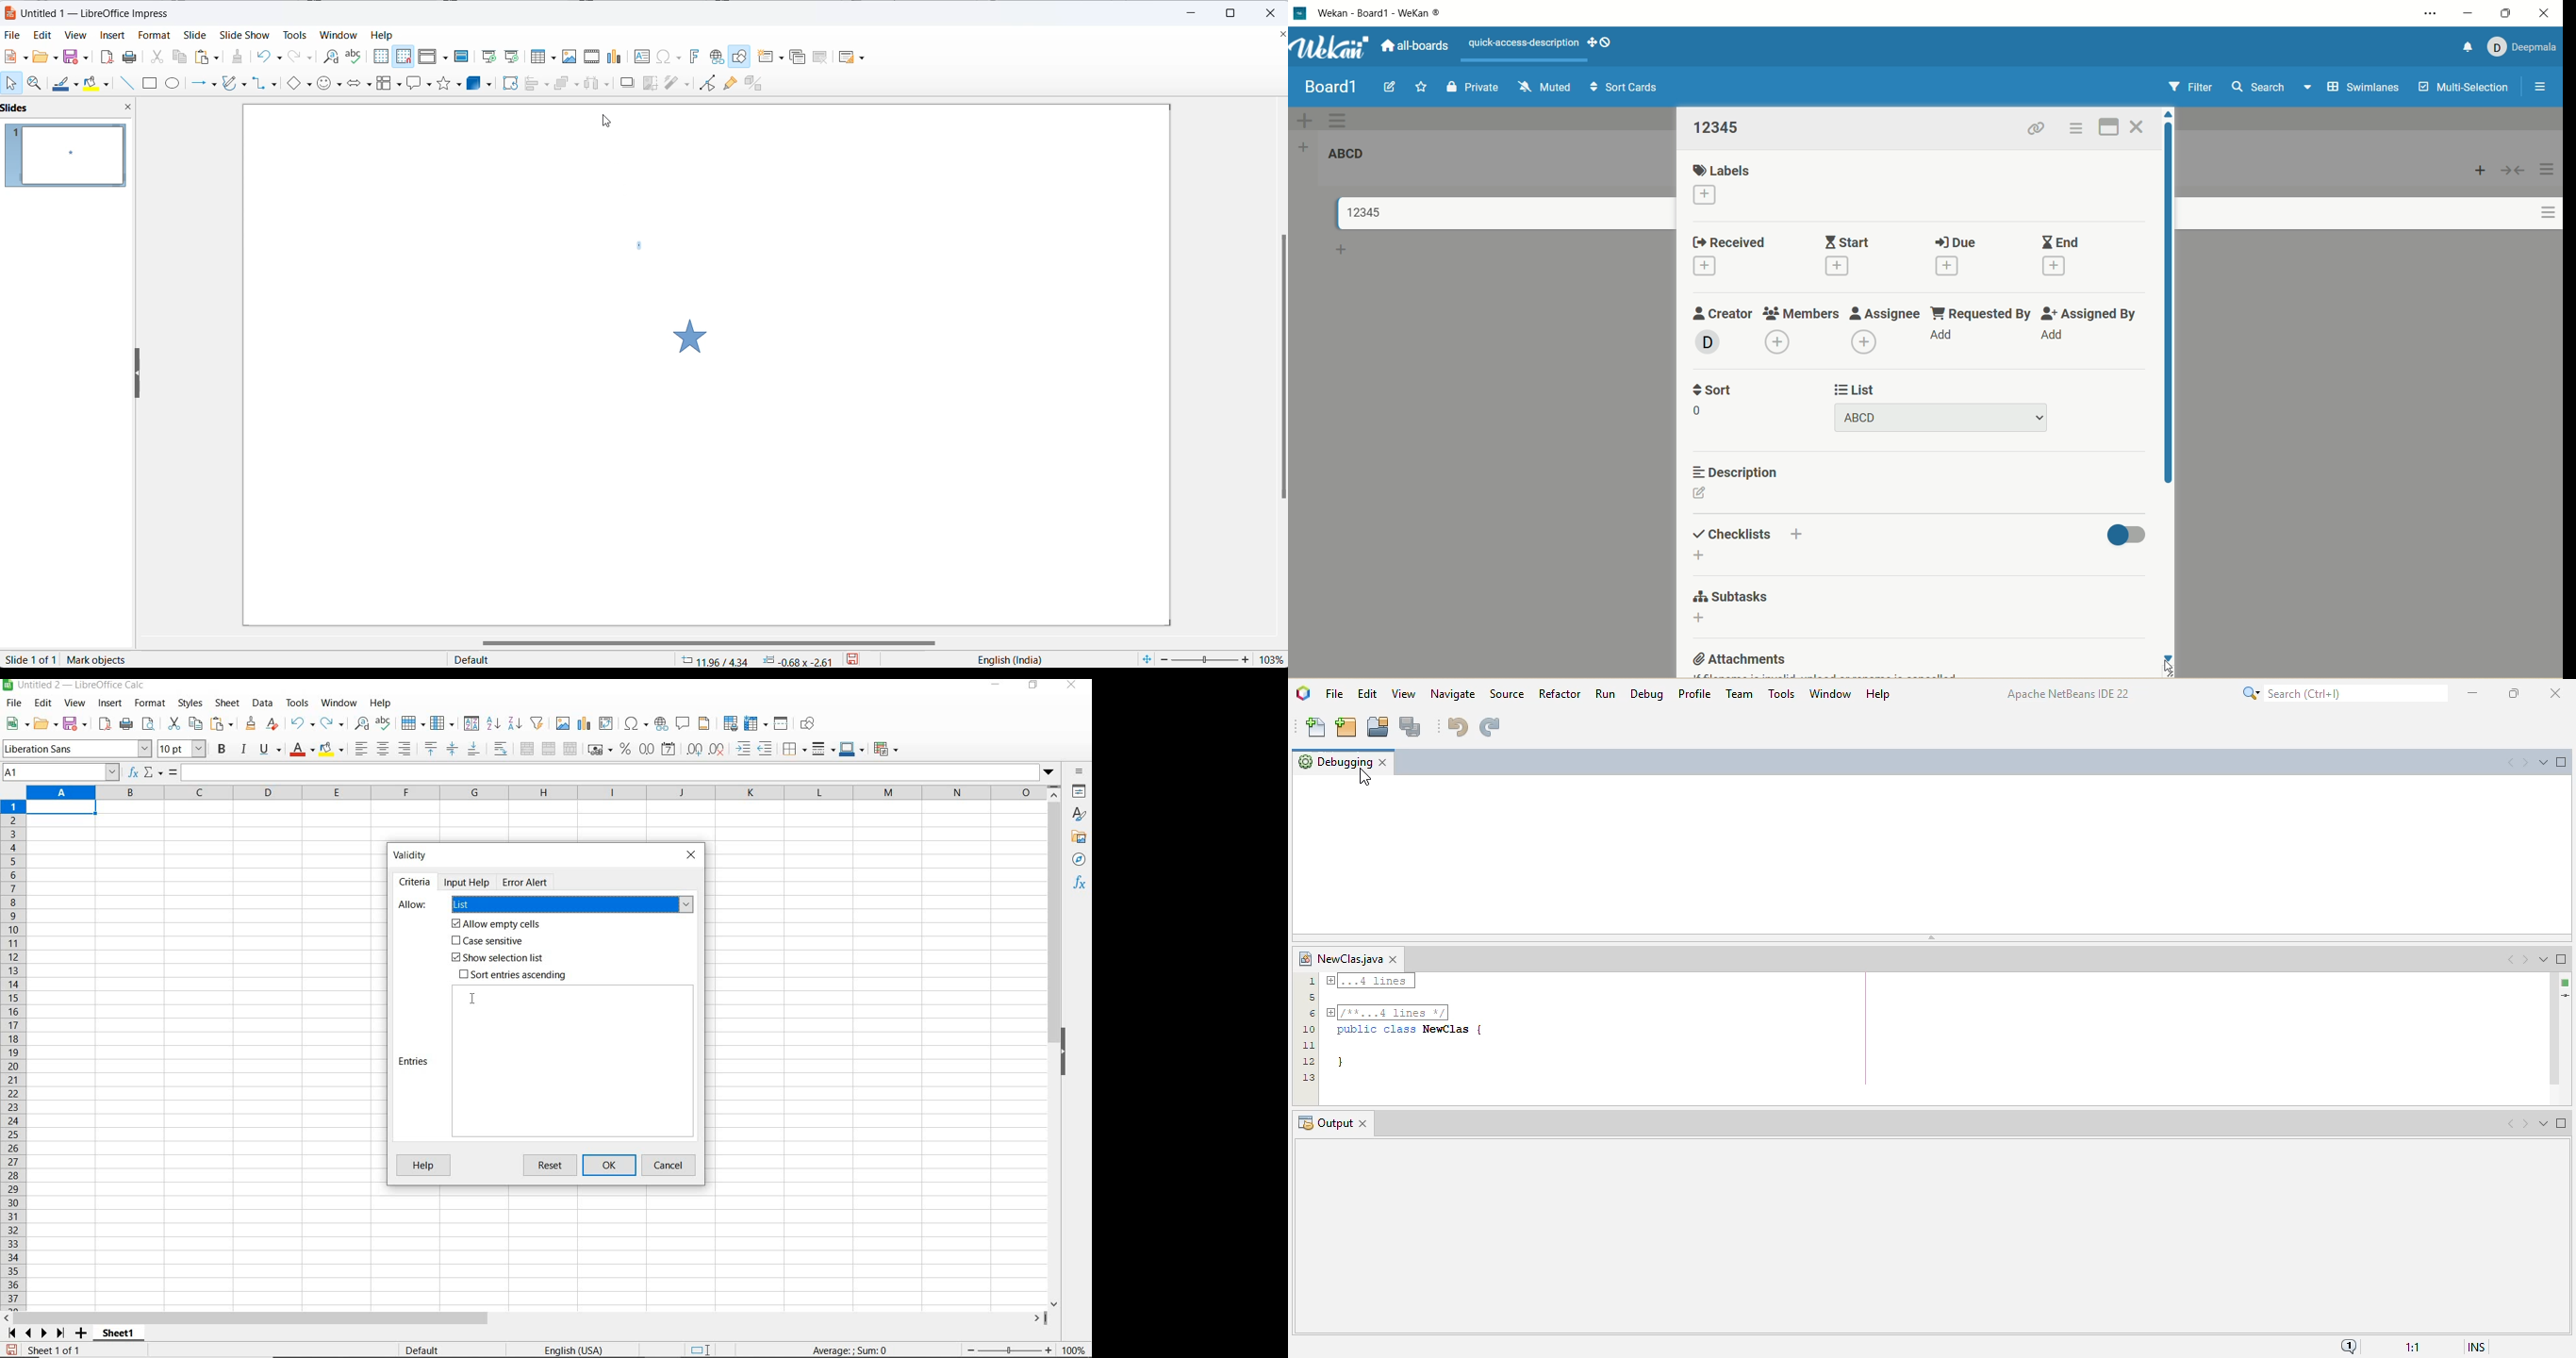 The height and width of the screenshot is (1372, 2576). What do you see at coordinates (292, 33) in the screenshot?
I see `tools` at bounding box center [292, 33].